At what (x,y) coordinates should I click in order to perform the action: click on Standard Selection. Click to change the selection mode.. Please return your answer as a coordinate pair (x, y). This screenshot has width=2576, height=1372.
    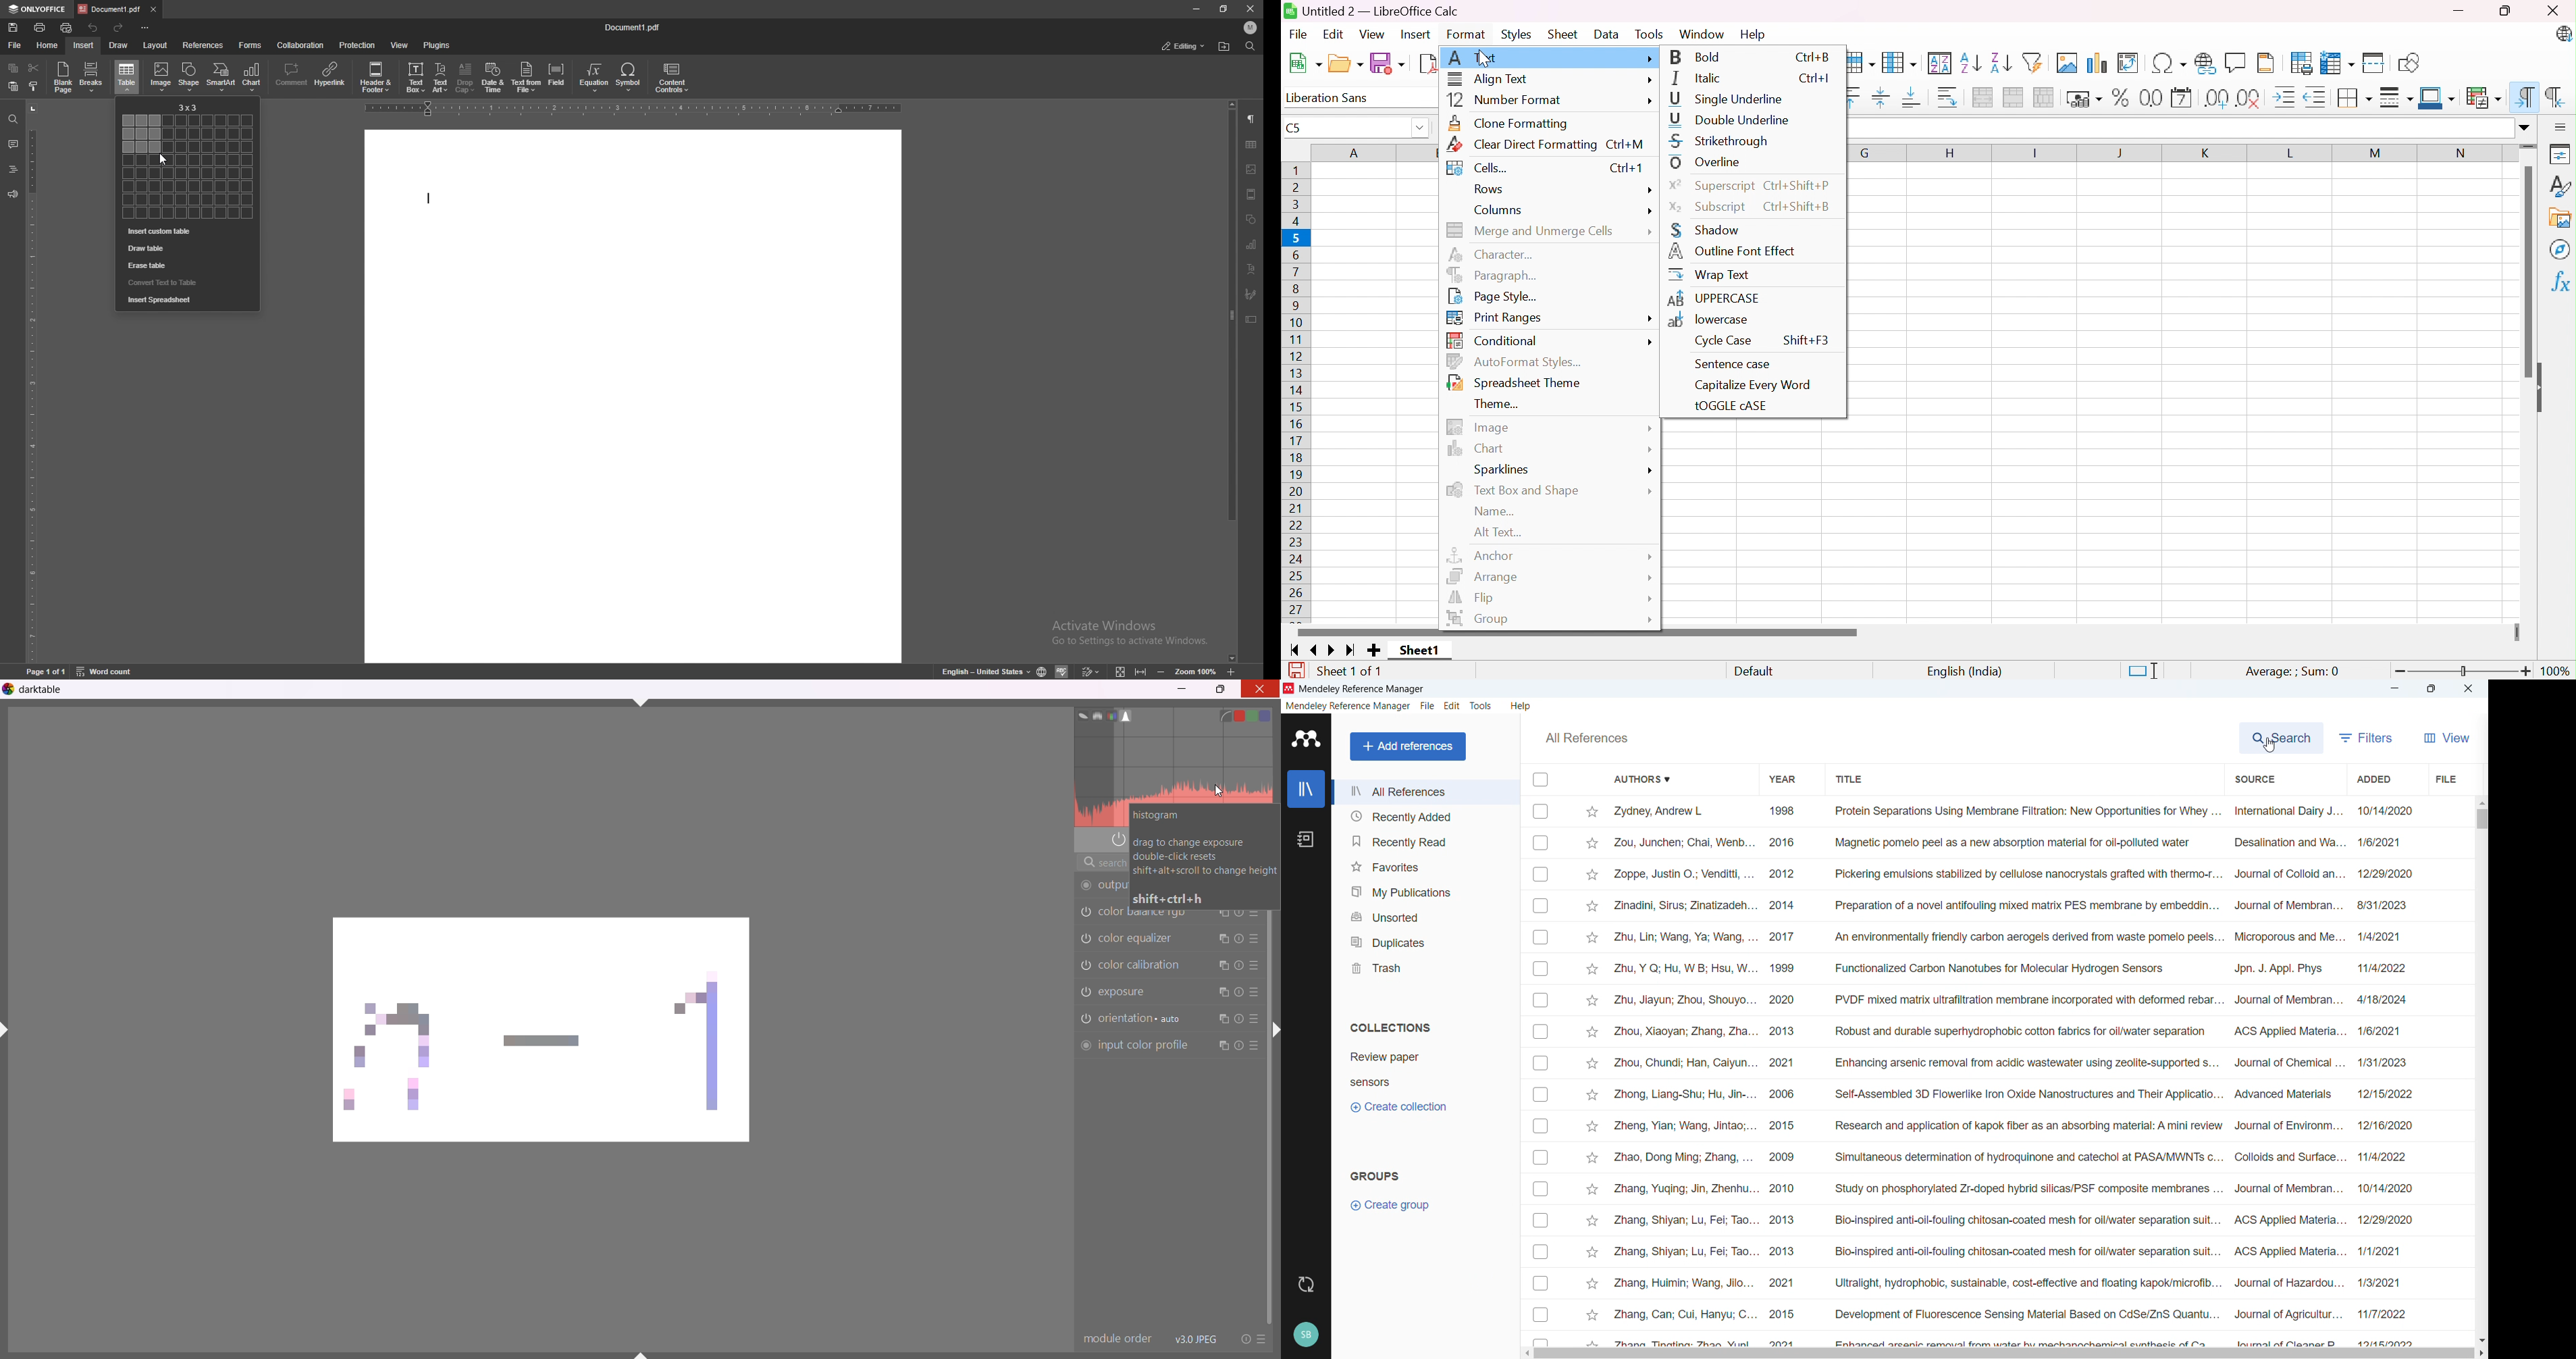
    Looking at the image, I should click on (2147, 670).